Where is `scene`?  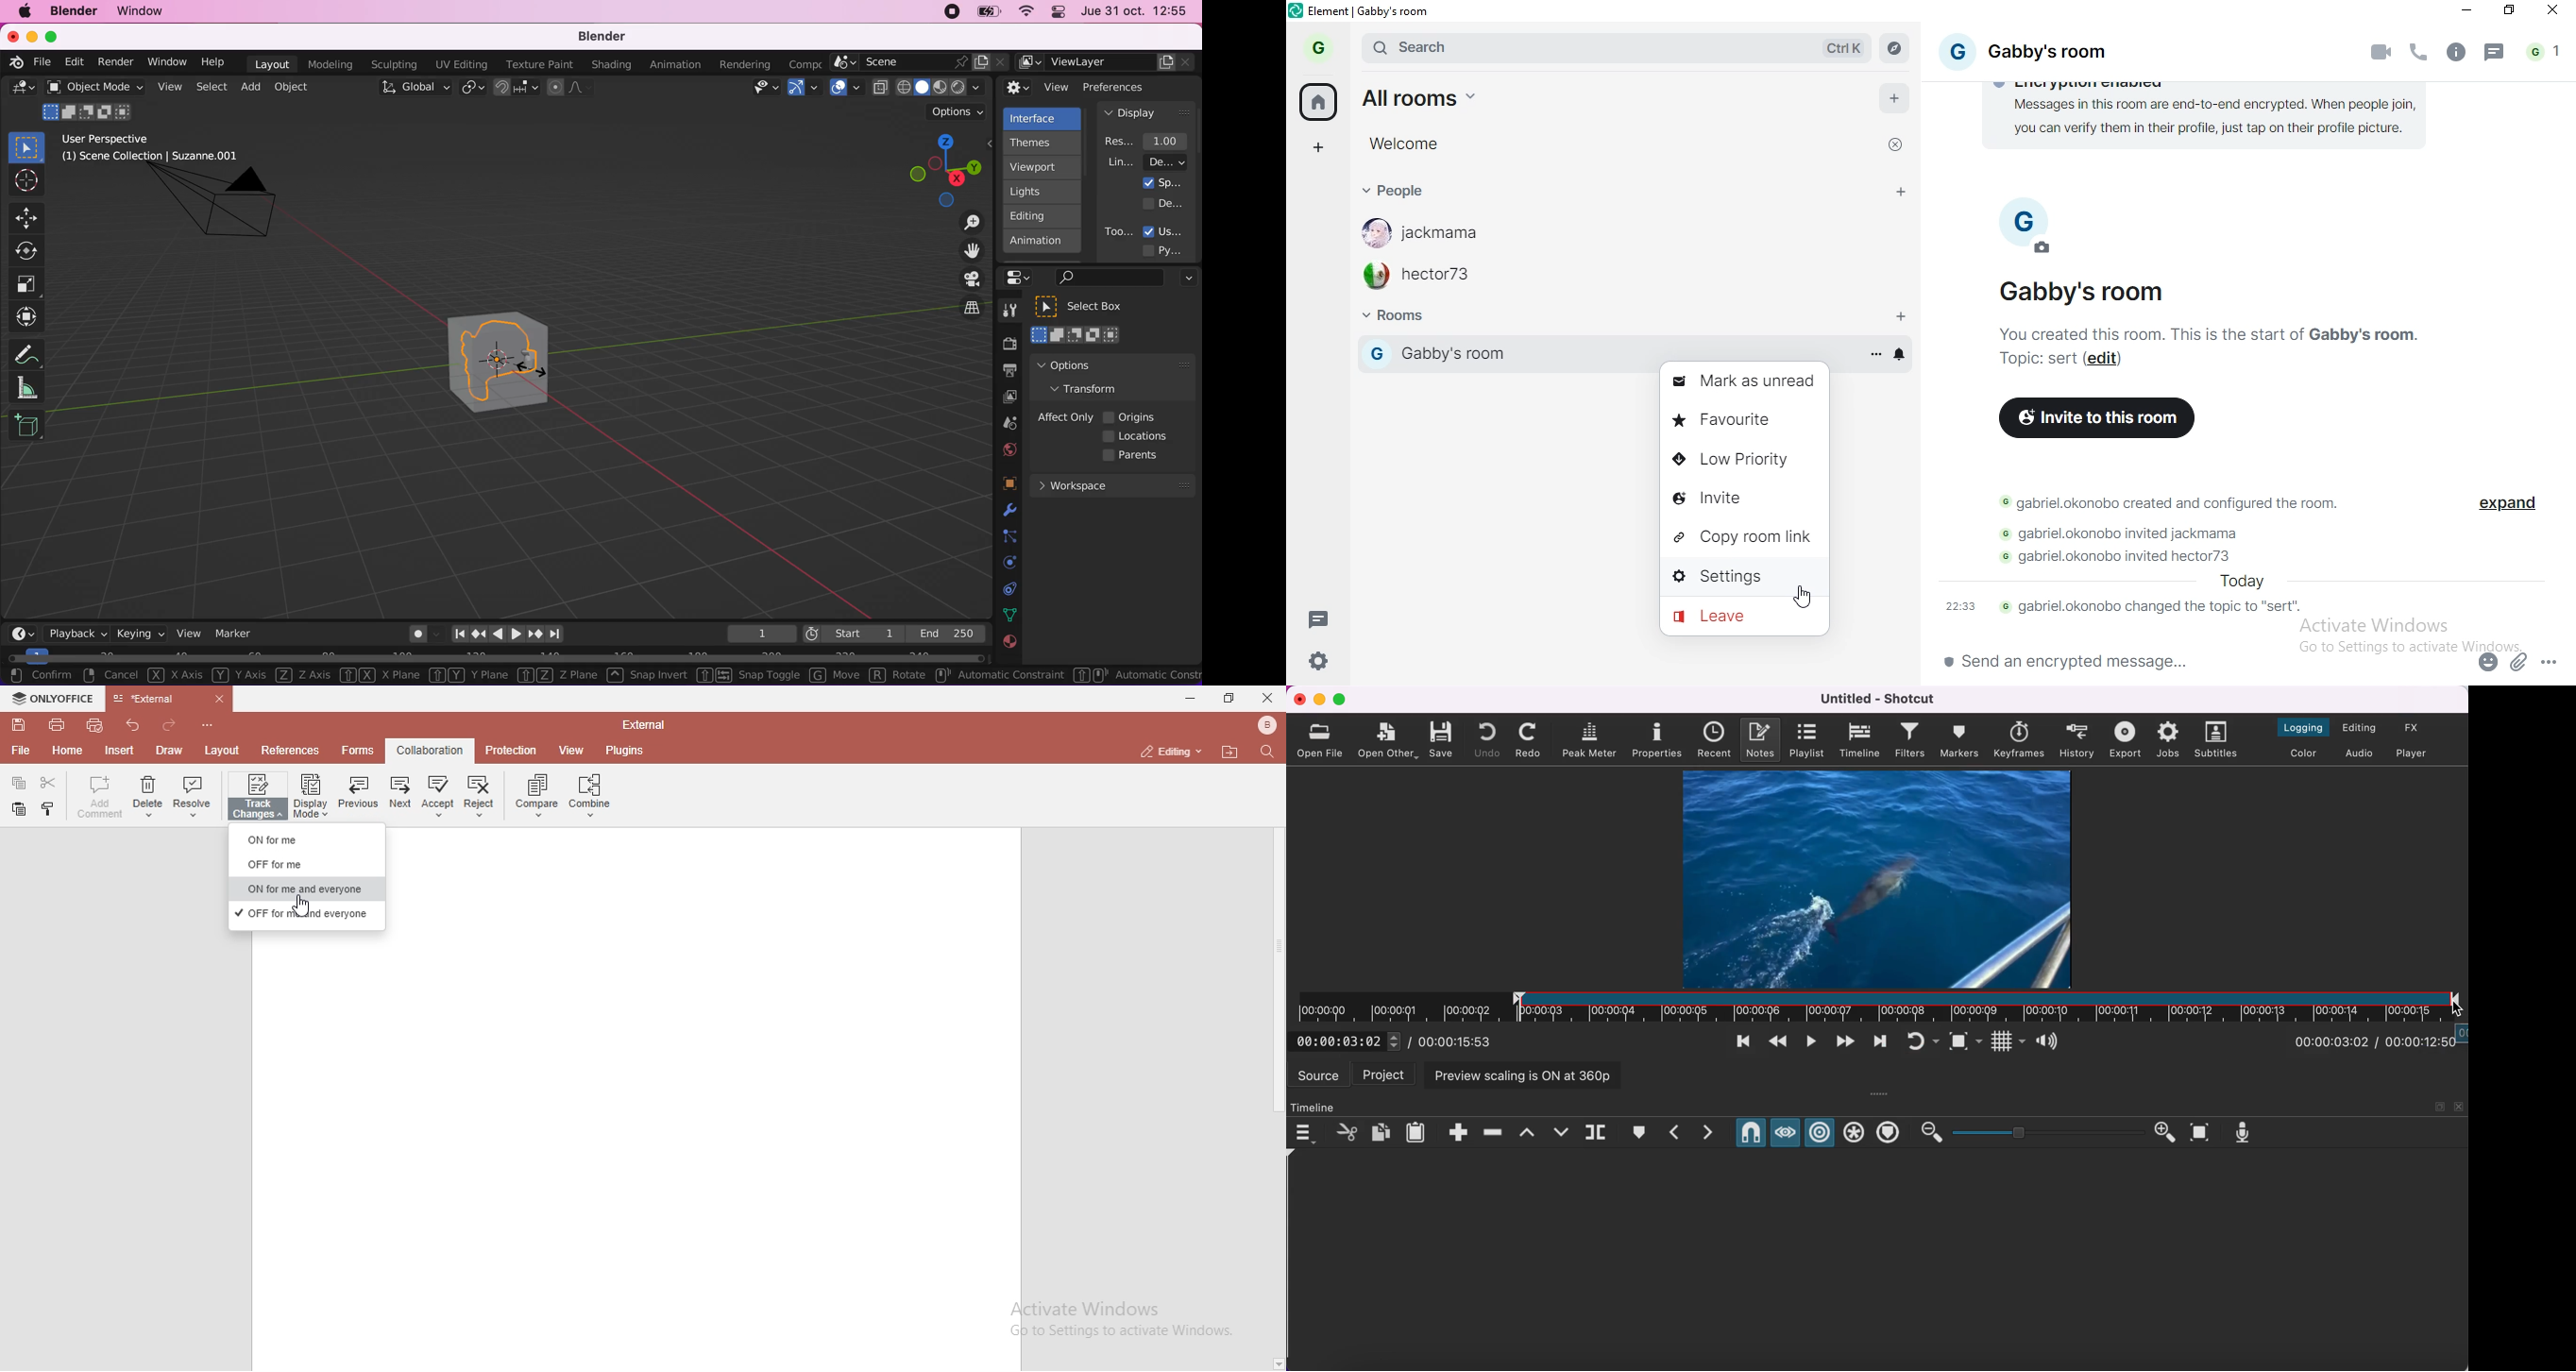 scene is located at coordinates (920, 63).